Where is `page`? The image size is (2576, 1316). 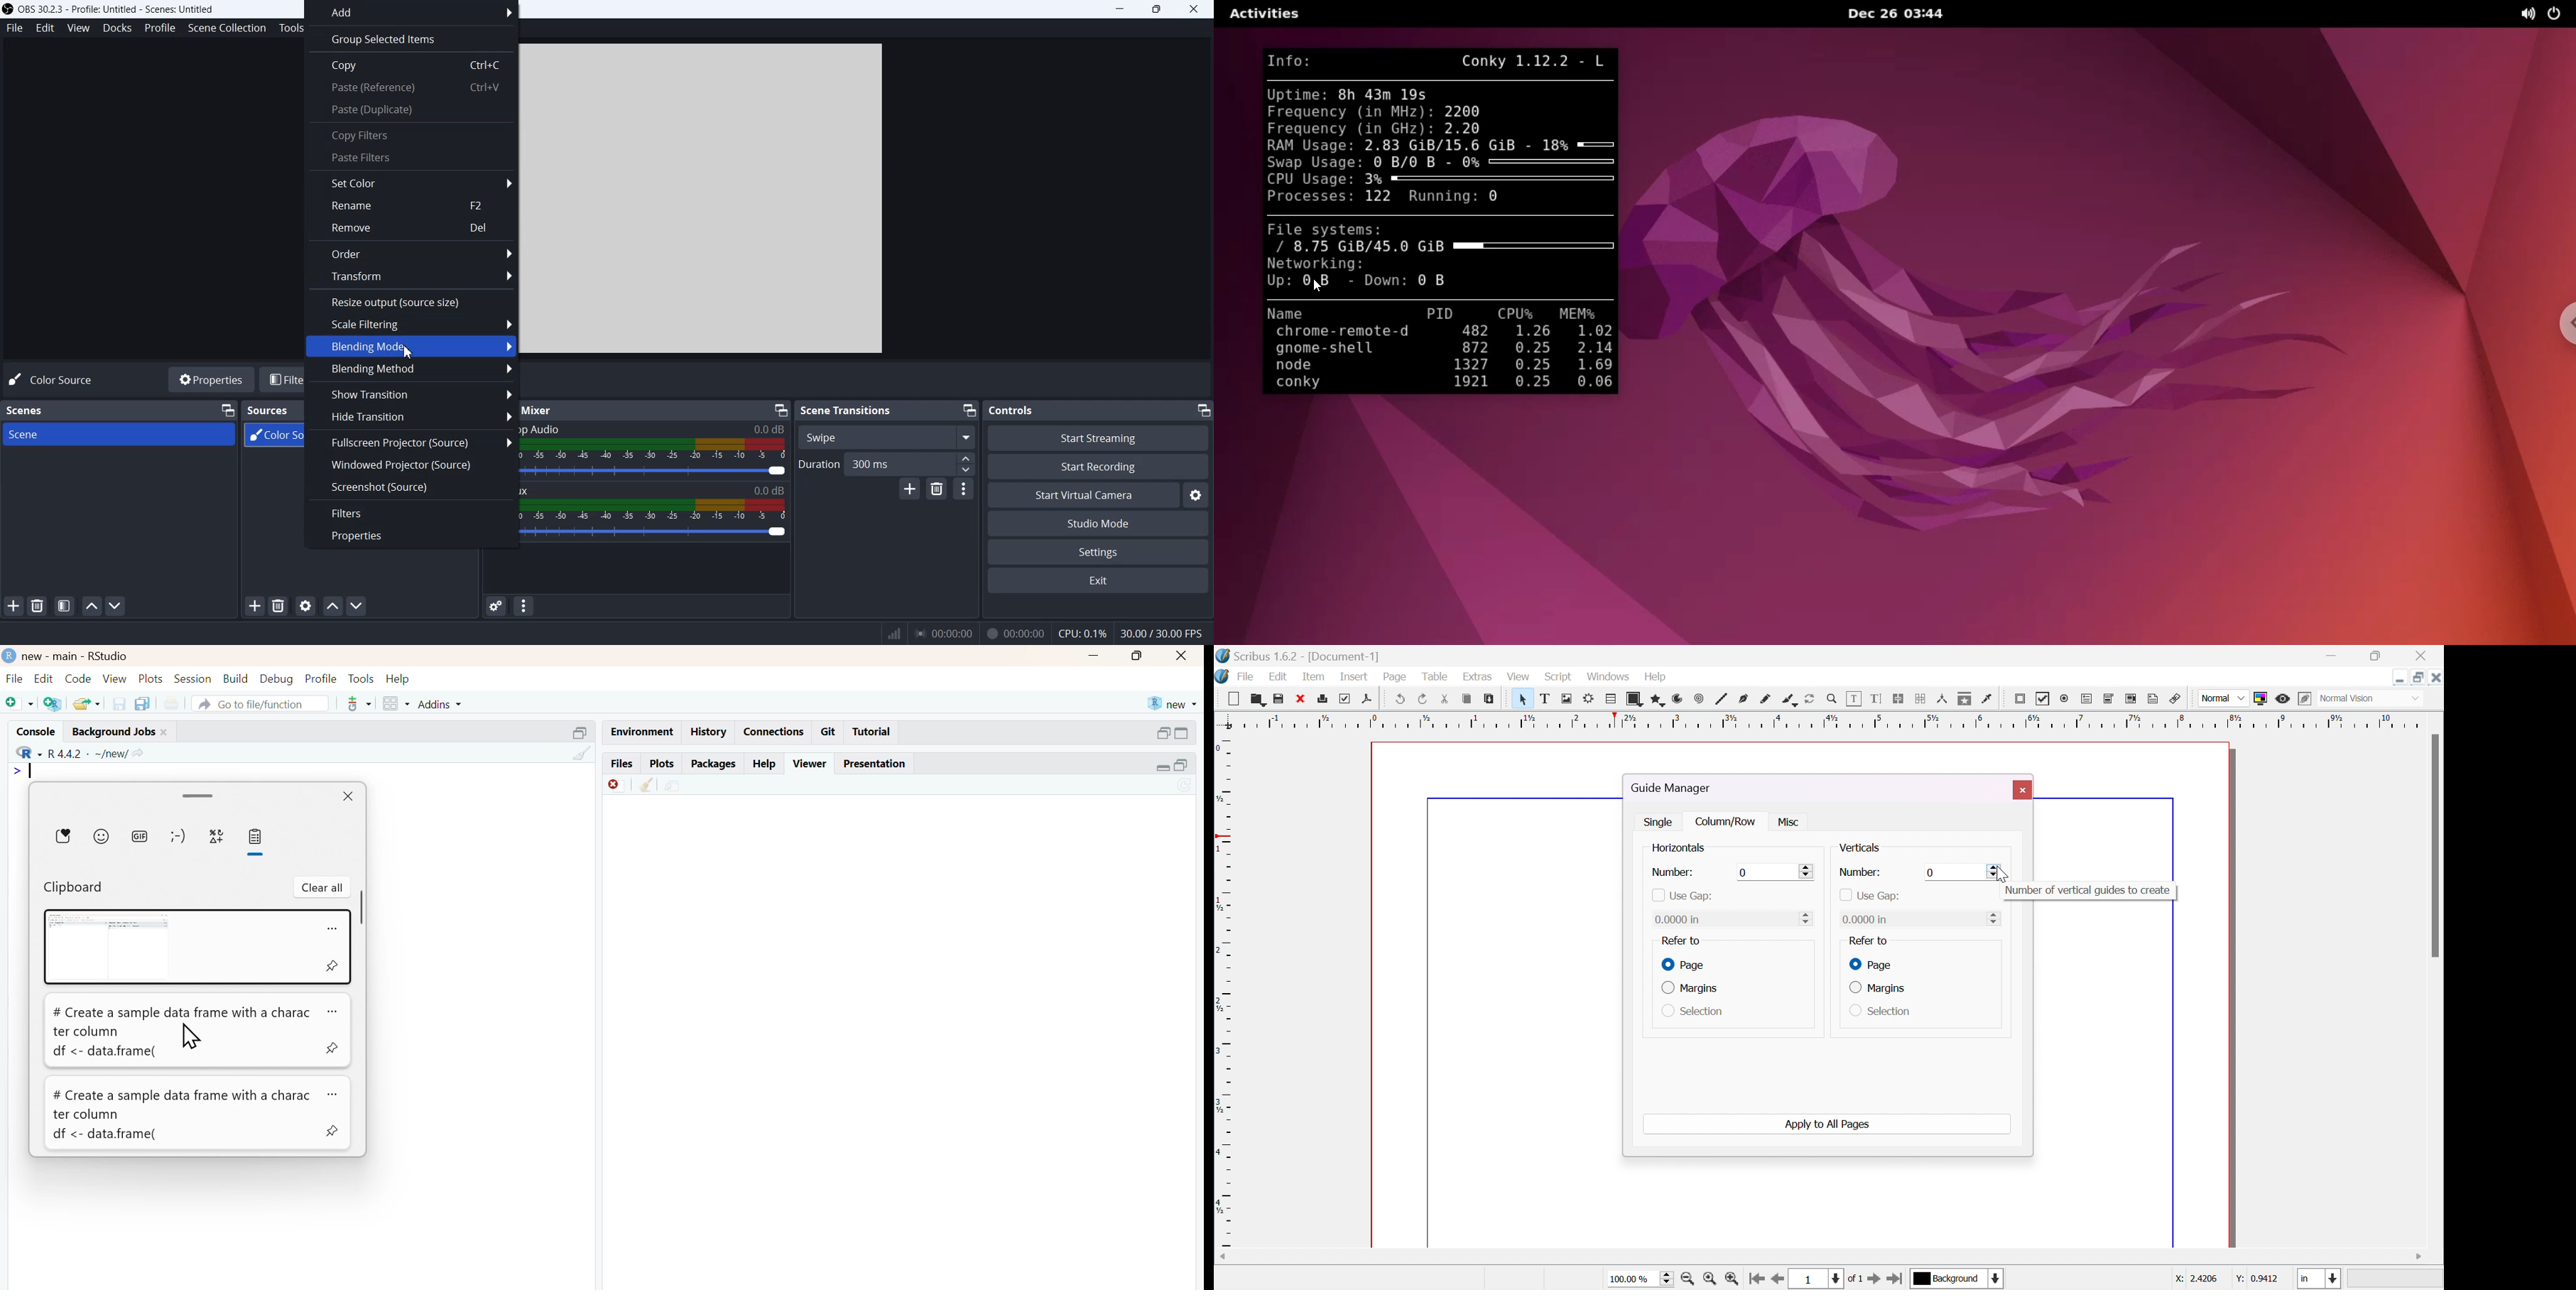
page is located at coordinates (1870, 964).